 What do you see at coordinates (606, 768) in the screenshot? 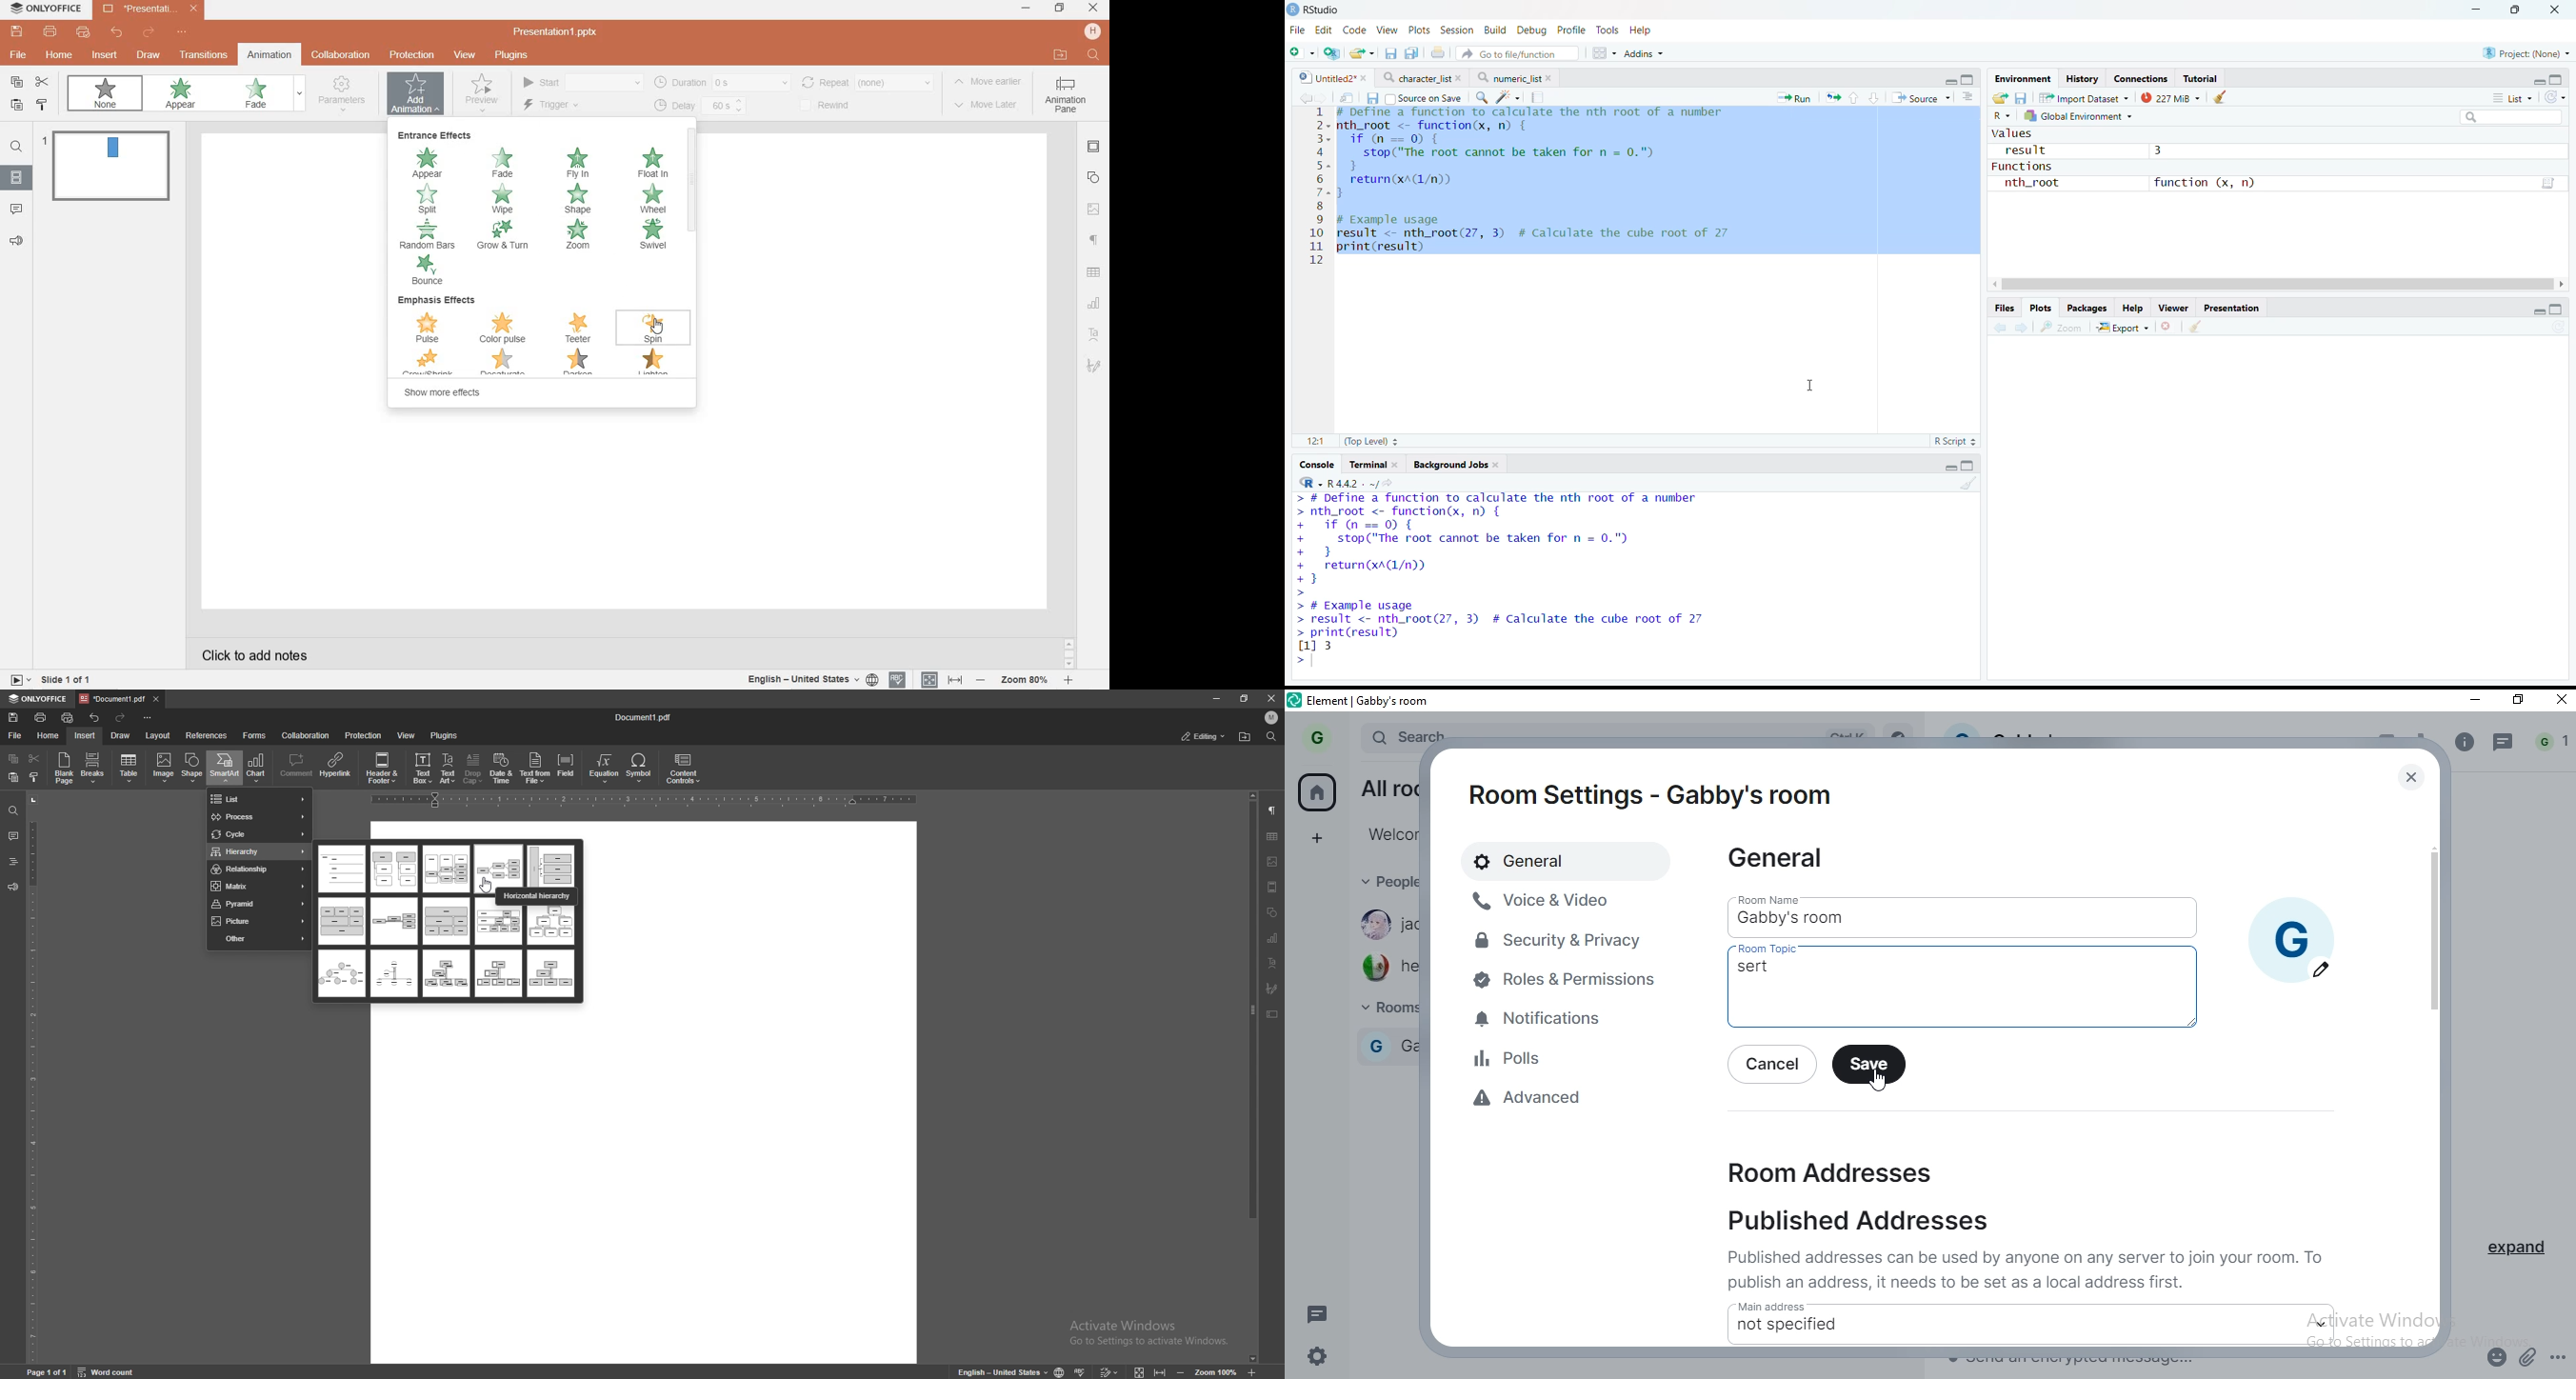
I see `equation` at bounding box center [606, 768].